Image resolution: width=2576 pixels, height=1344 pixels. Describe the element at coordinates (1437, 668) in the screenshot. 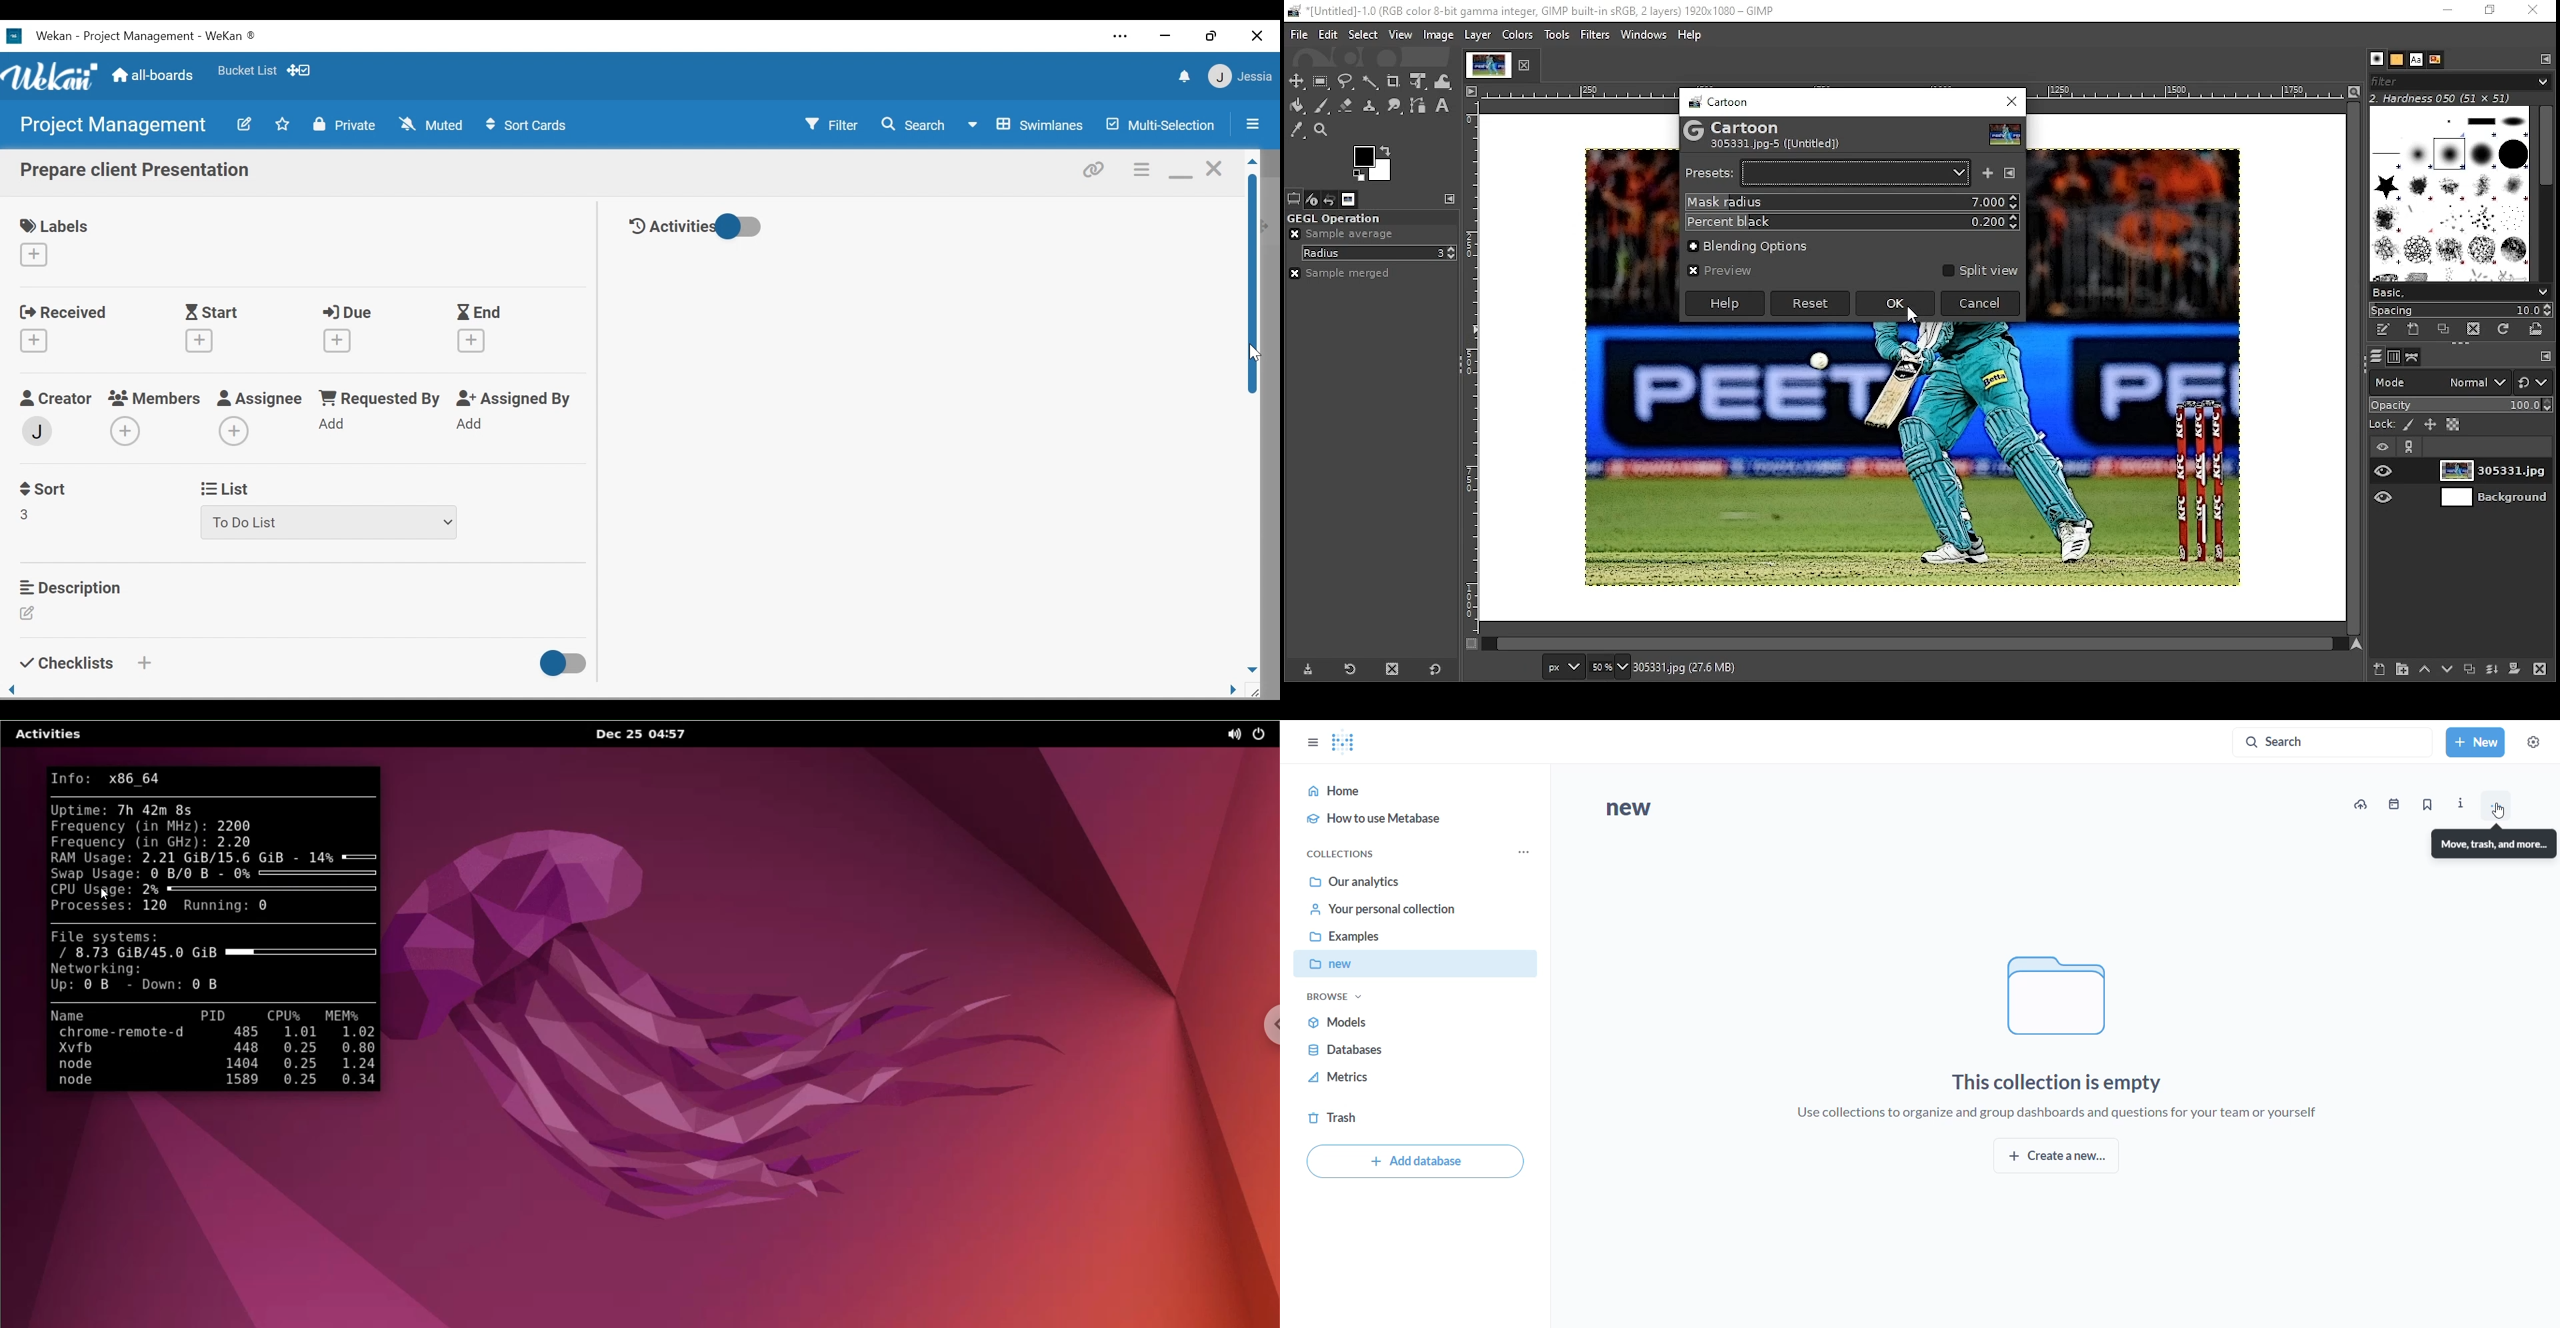

I see `reset to default values` at that location.